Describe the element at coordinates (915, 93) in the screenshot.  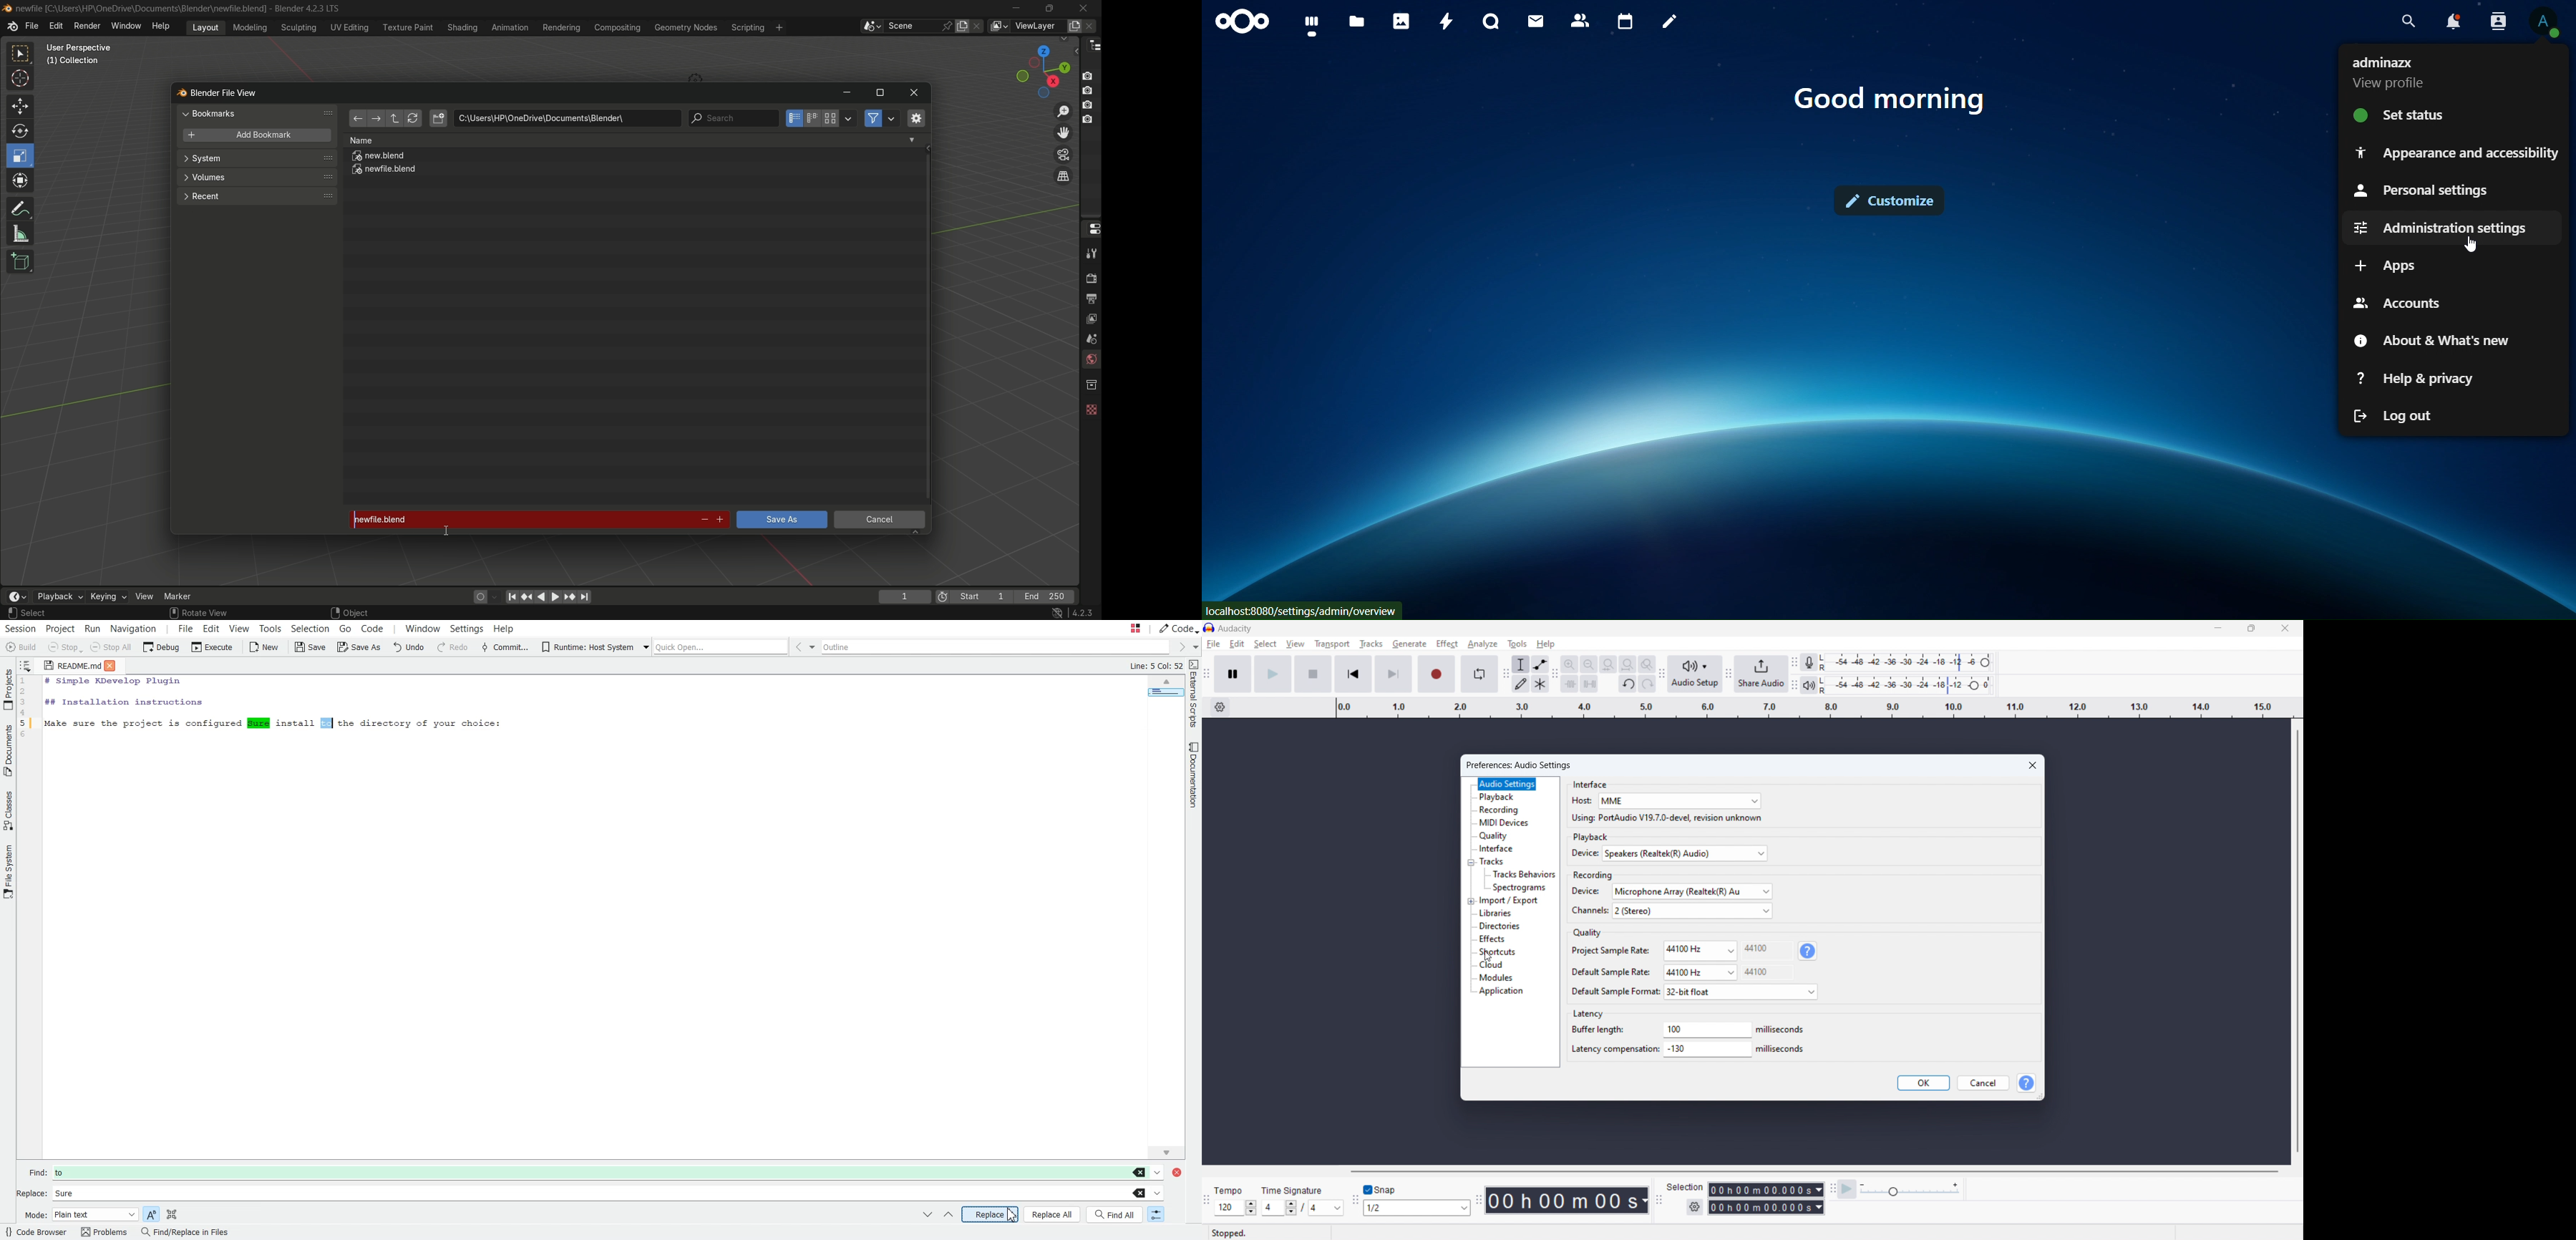
I see `close window` at that location.